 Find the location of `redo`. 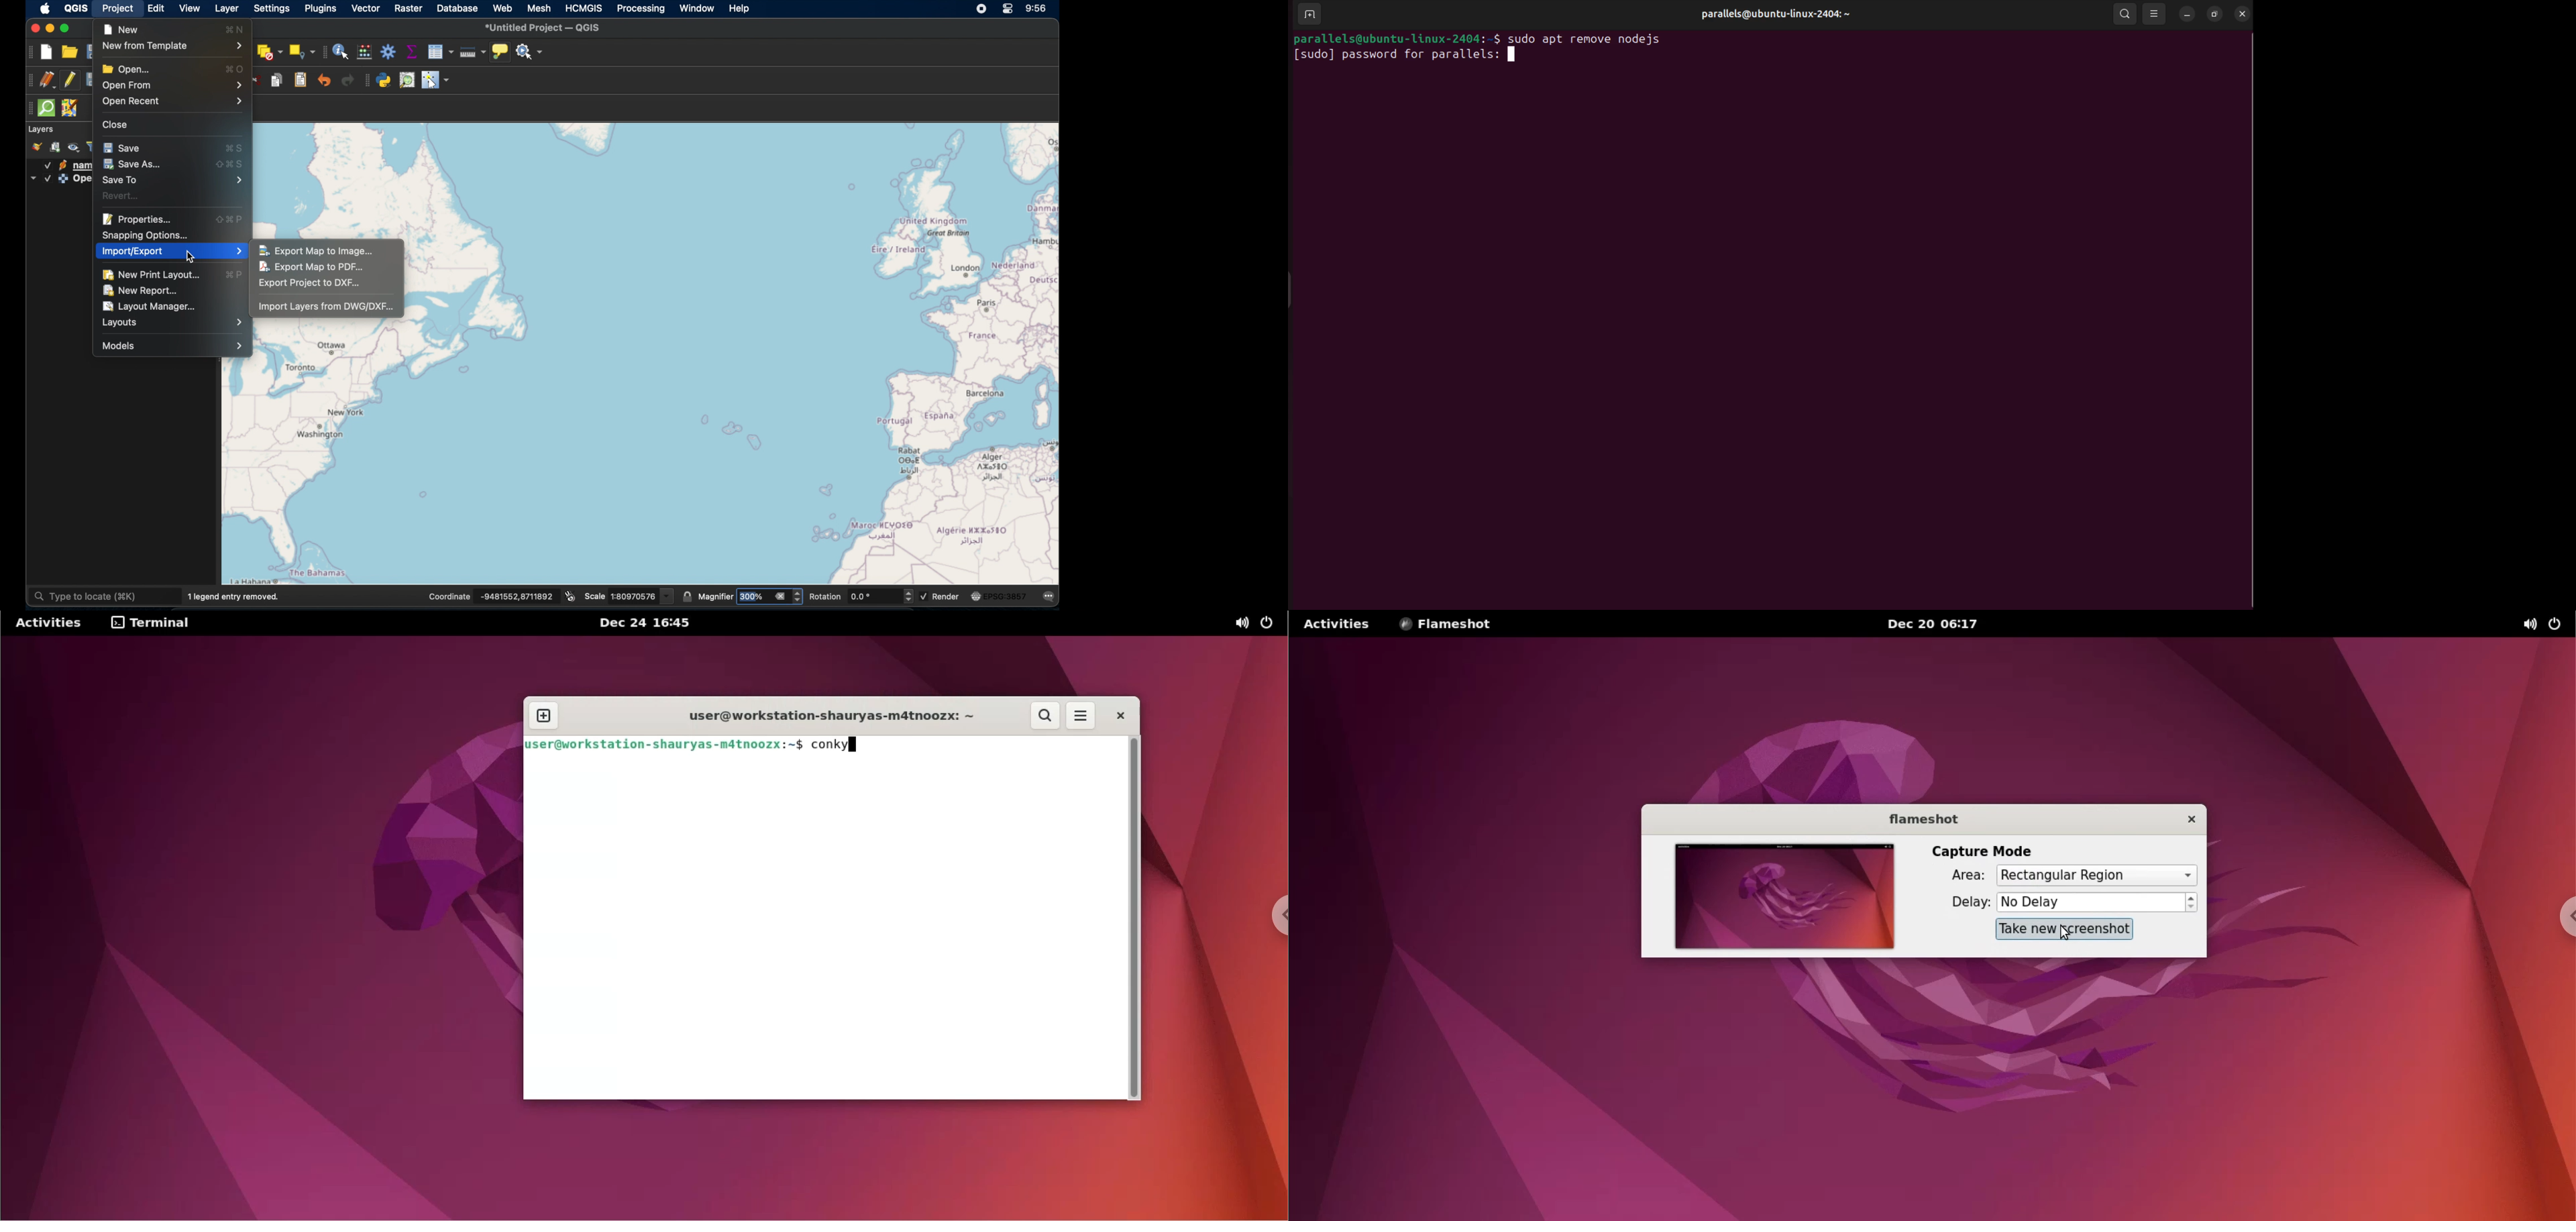

redo is located at coordinates (349, 82).